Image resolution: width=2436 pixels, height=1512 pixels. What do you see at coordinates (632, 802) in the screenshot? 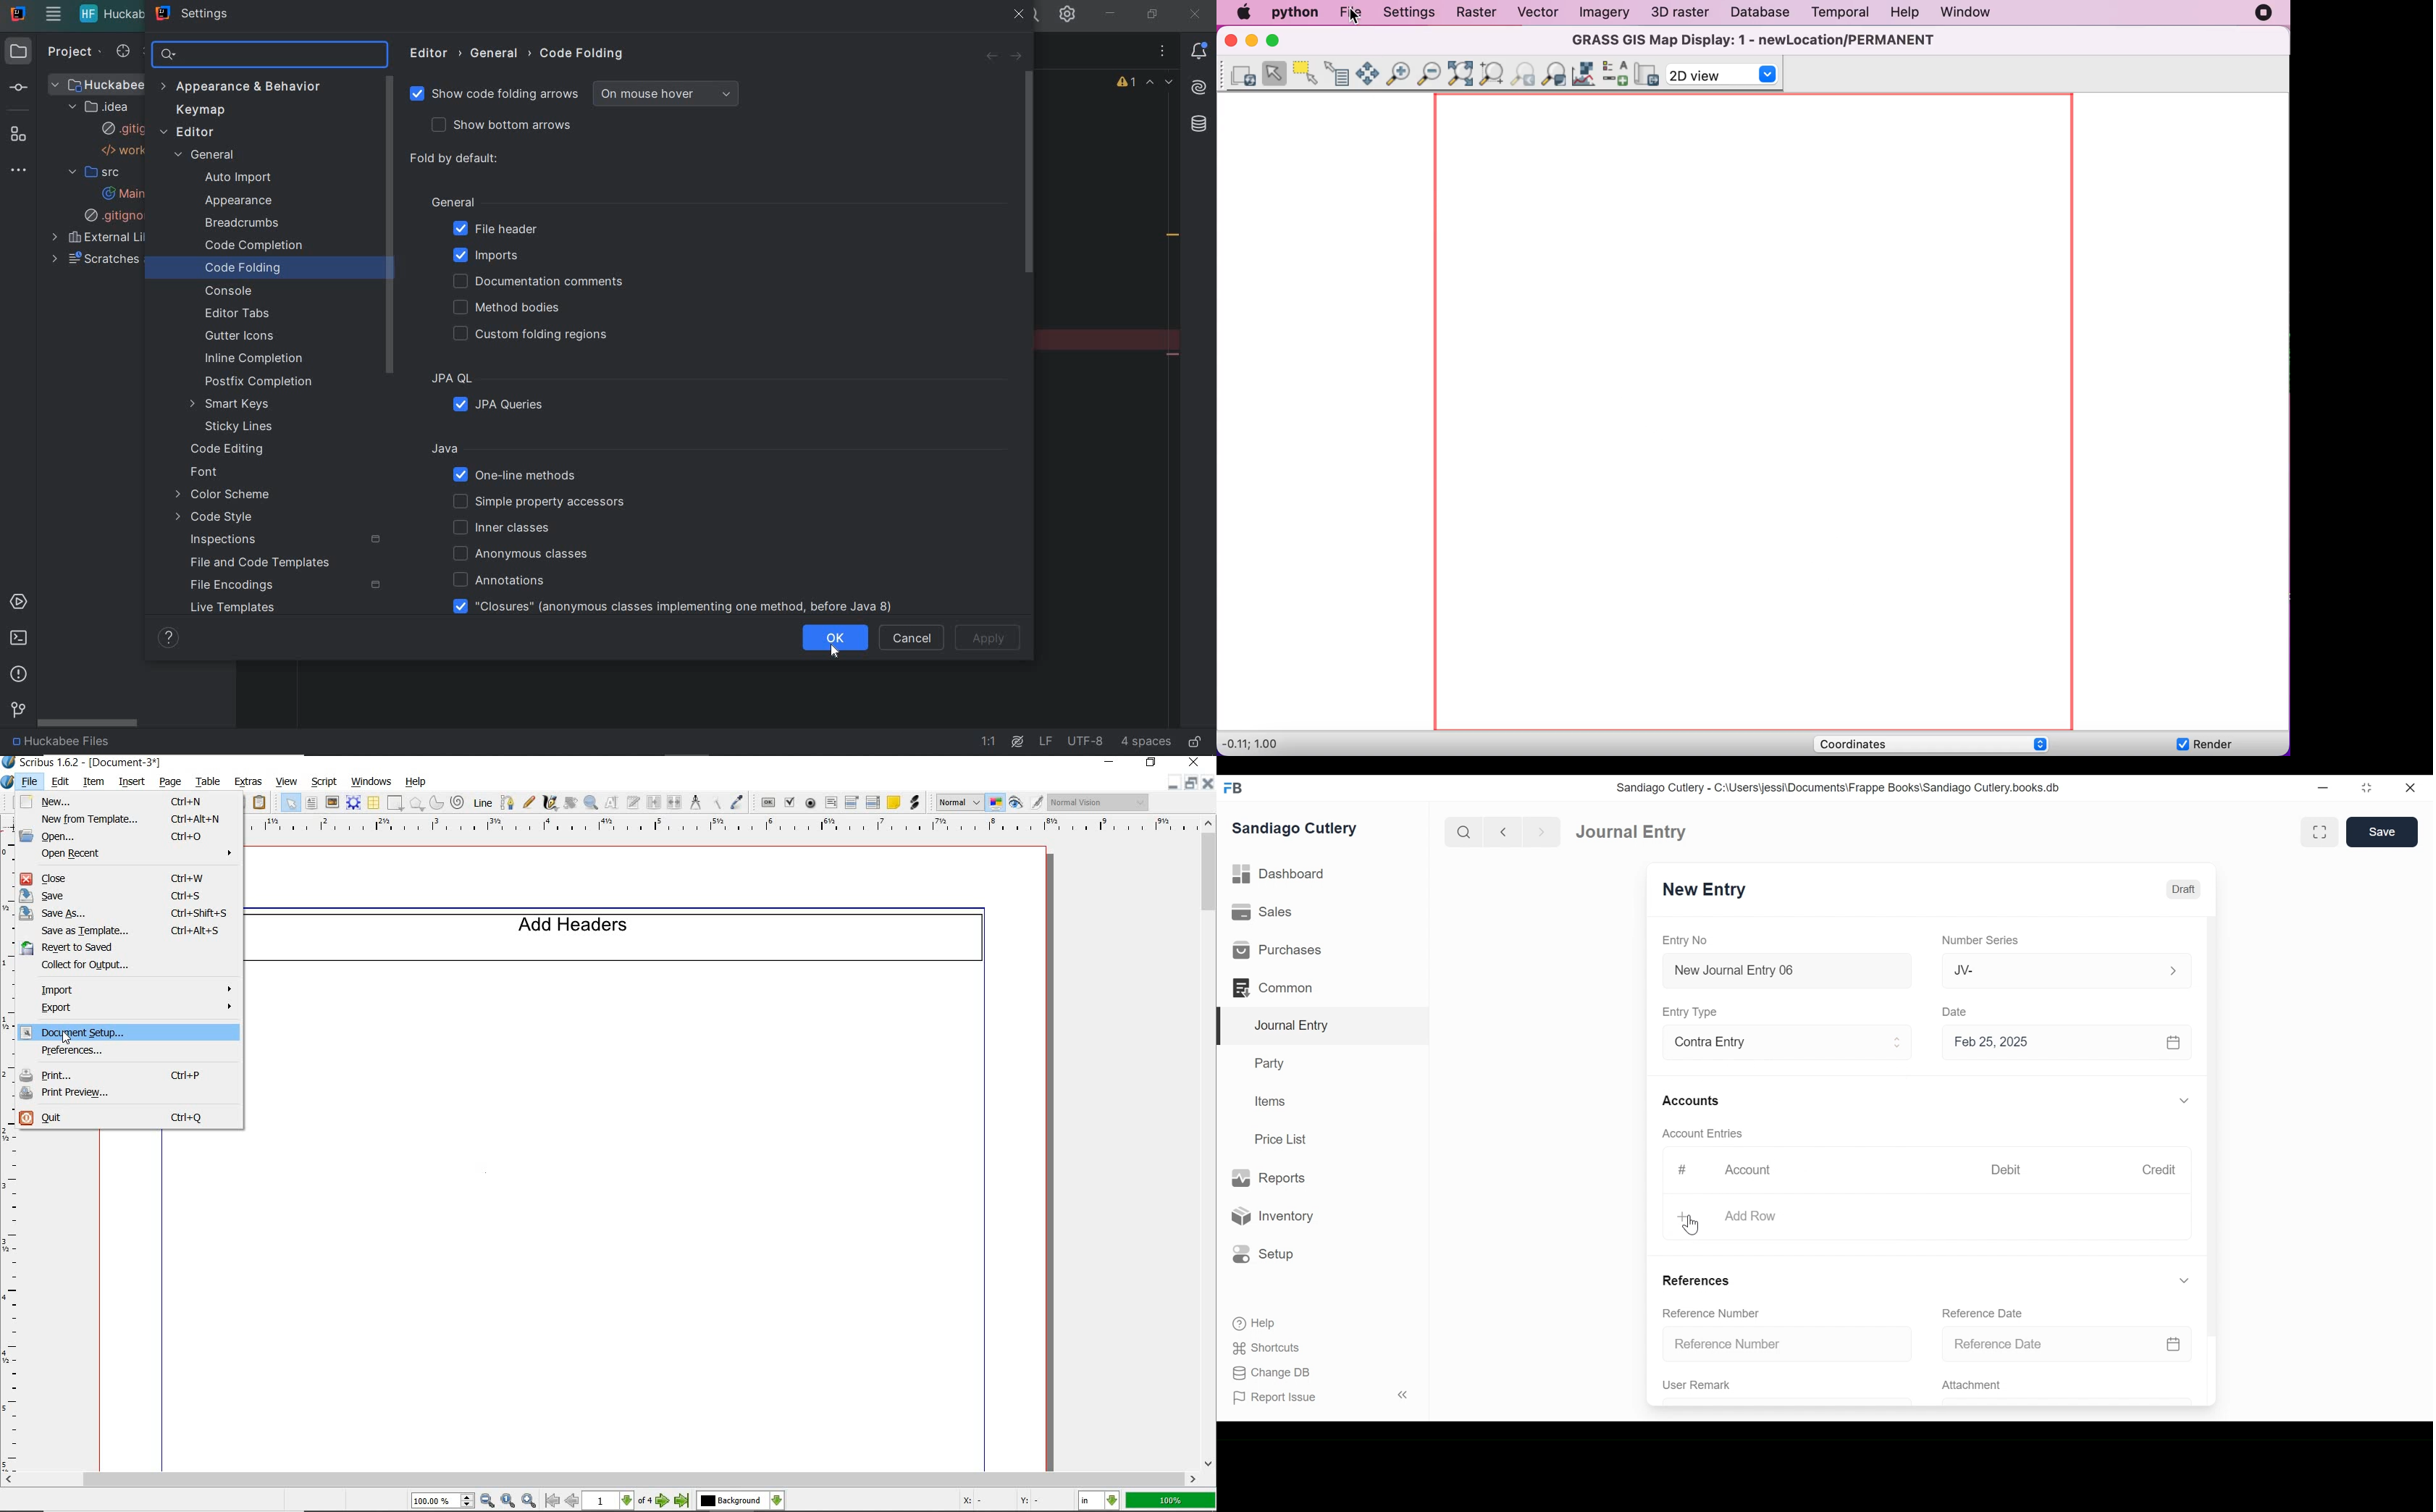
I see `edit text with story editor` at bounding box center [632, 802].